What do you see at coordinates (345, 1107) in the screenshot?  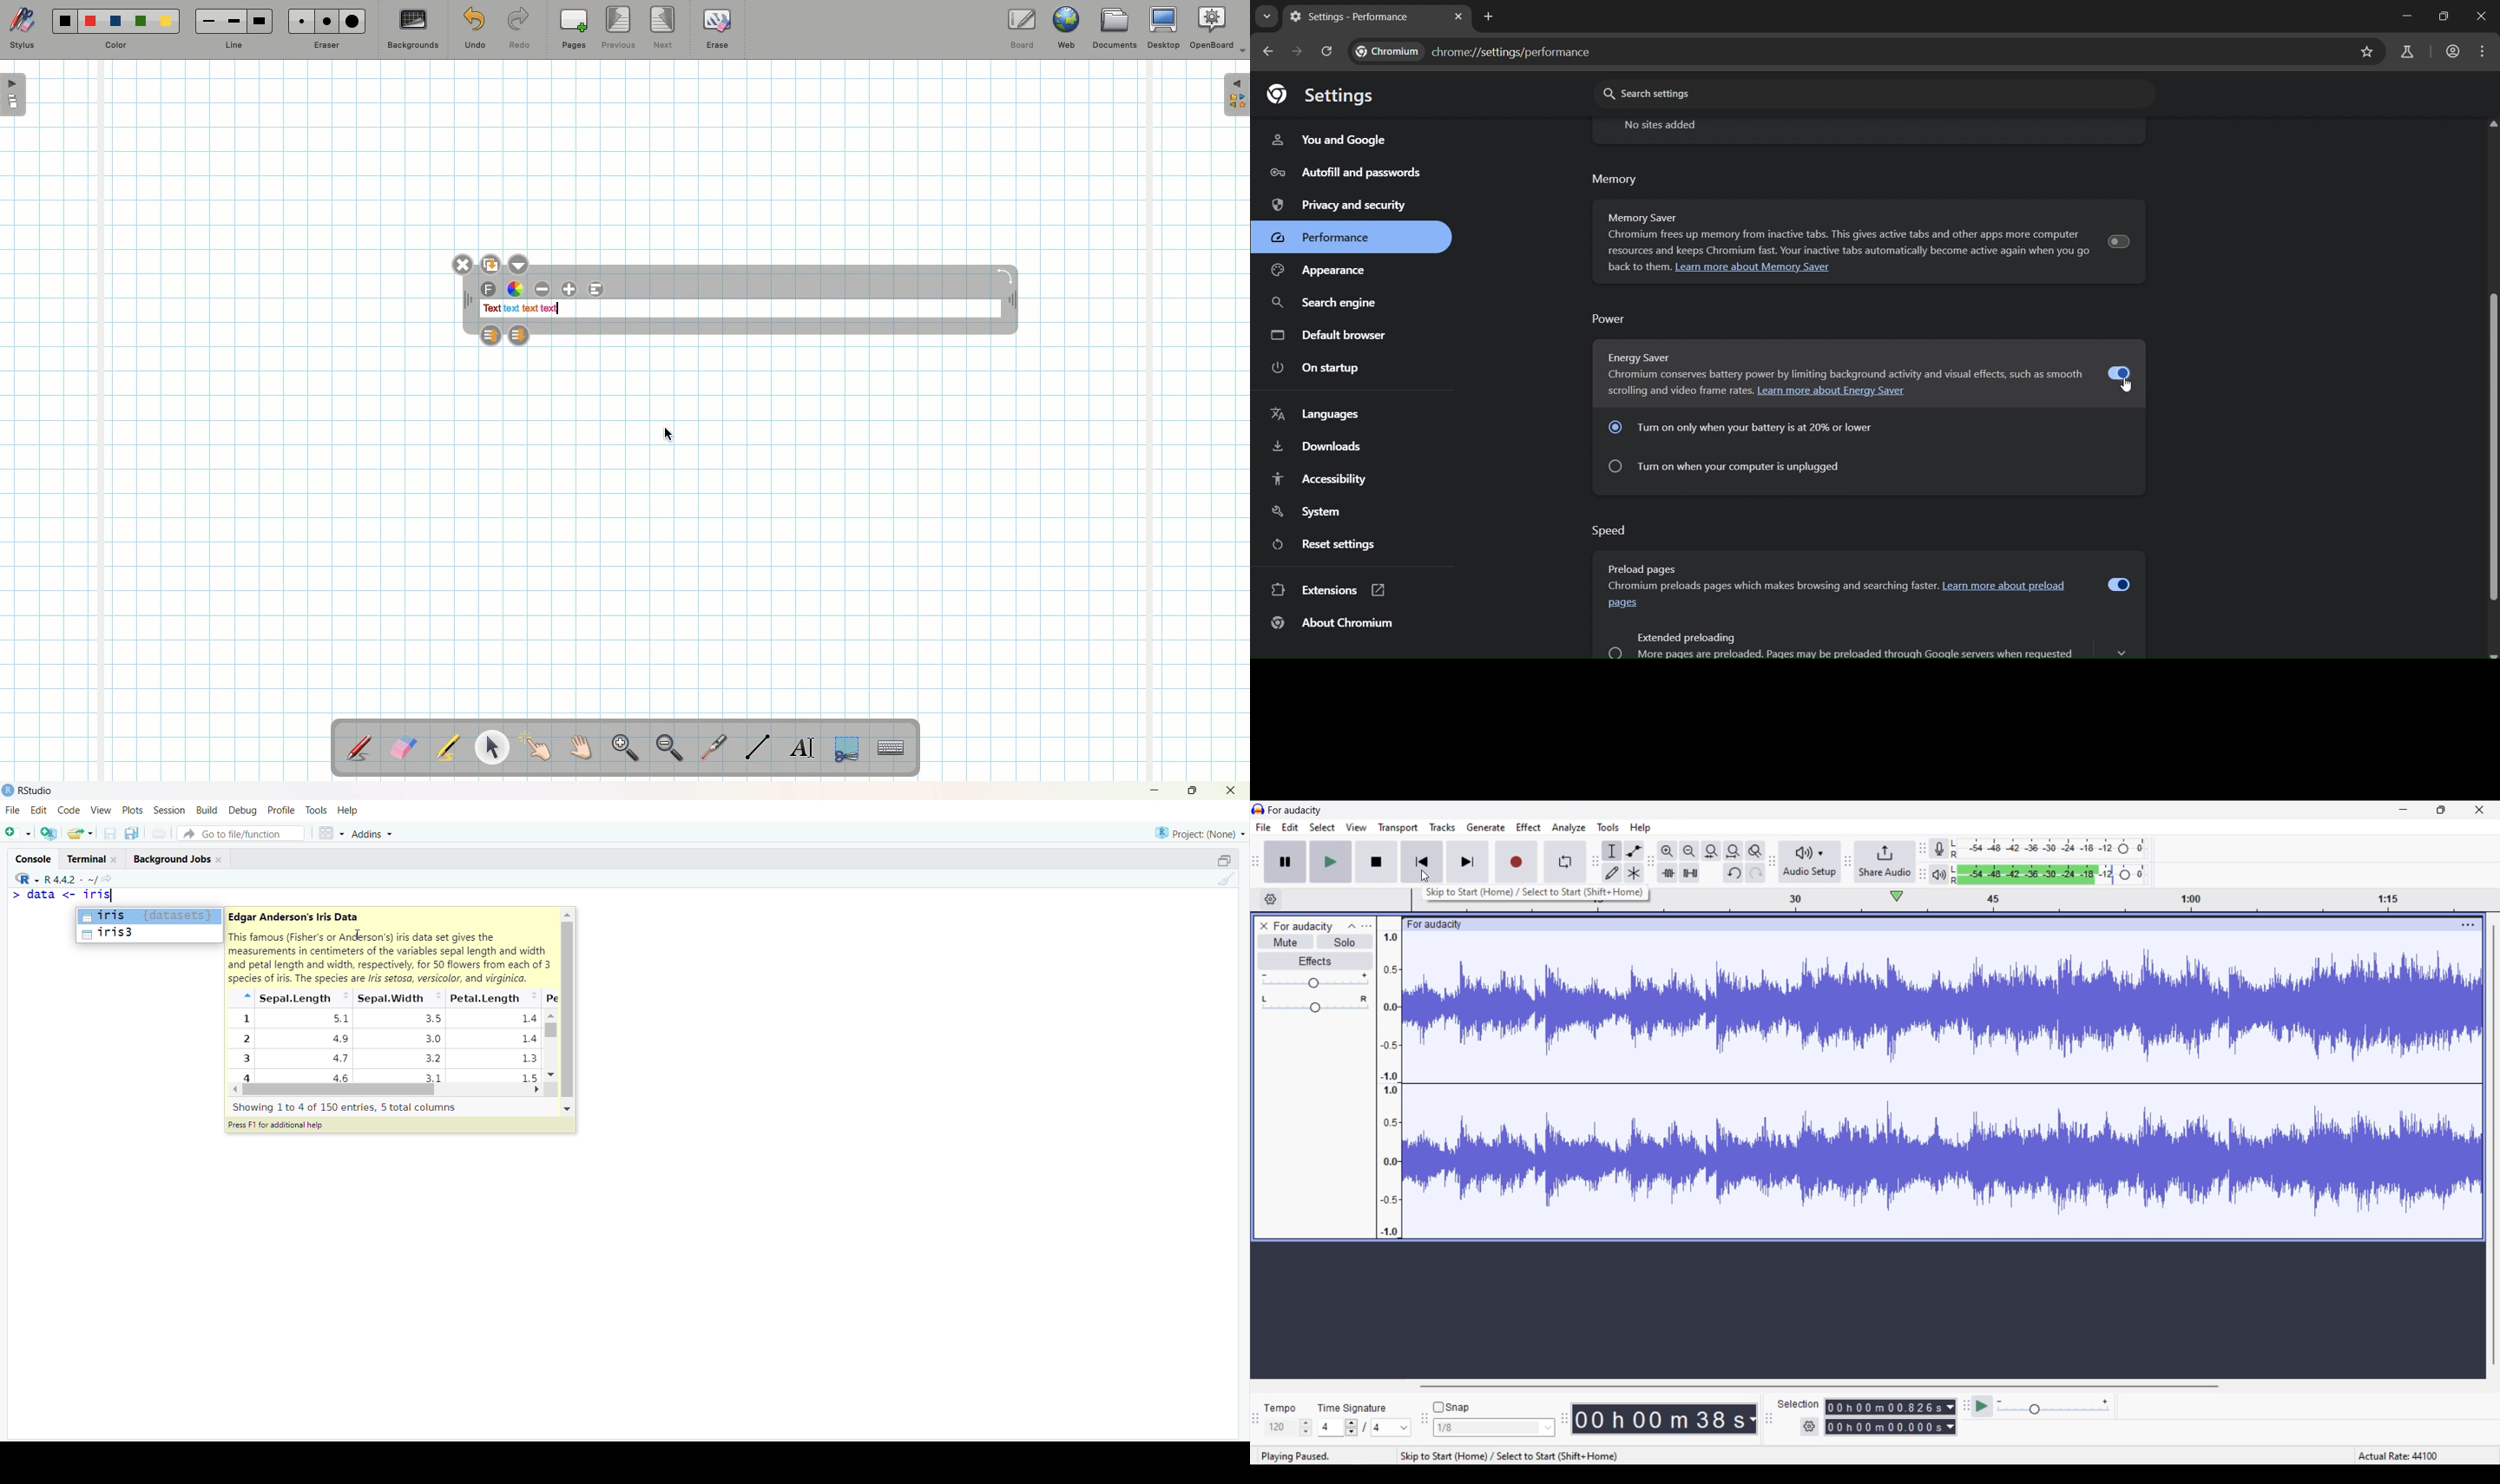 I see `Showing 1 to 4 of 150 entries, 5 total columns` at bounding box center [345, 1107].